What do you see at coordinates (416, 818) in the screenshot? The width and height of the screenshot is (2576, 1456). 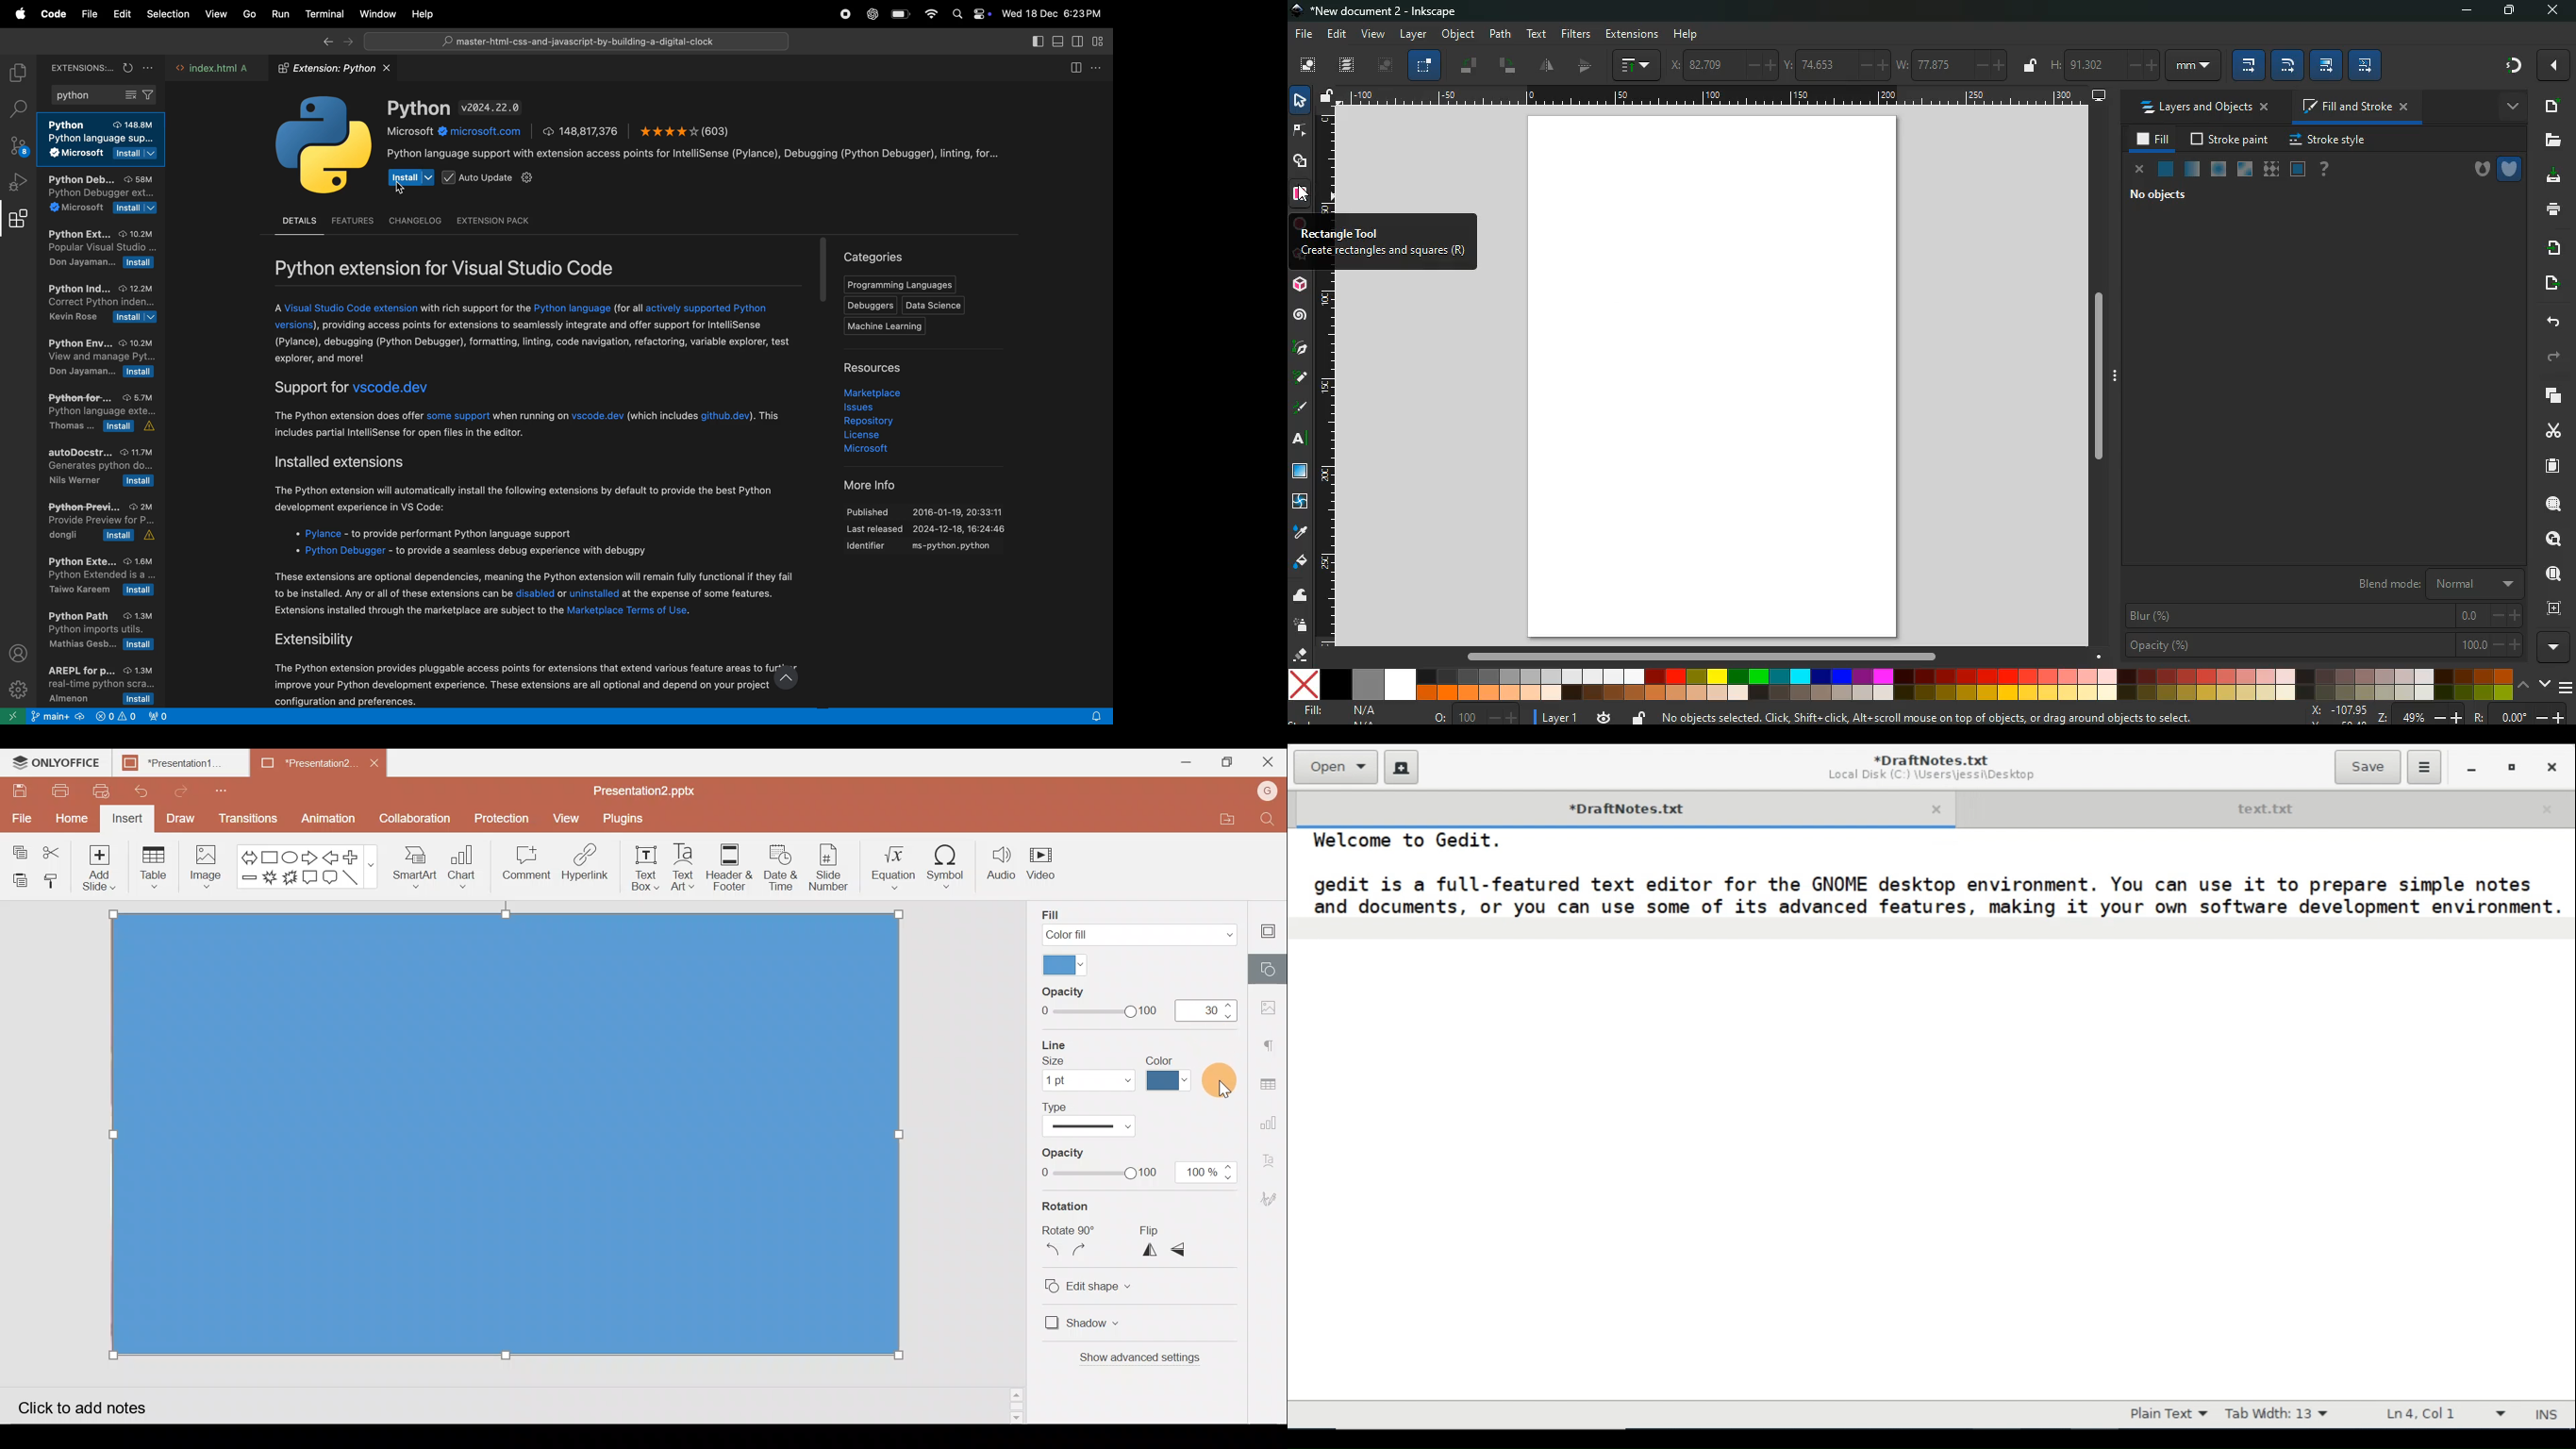 I see `Collaboration` at bounding box center [416, 818].